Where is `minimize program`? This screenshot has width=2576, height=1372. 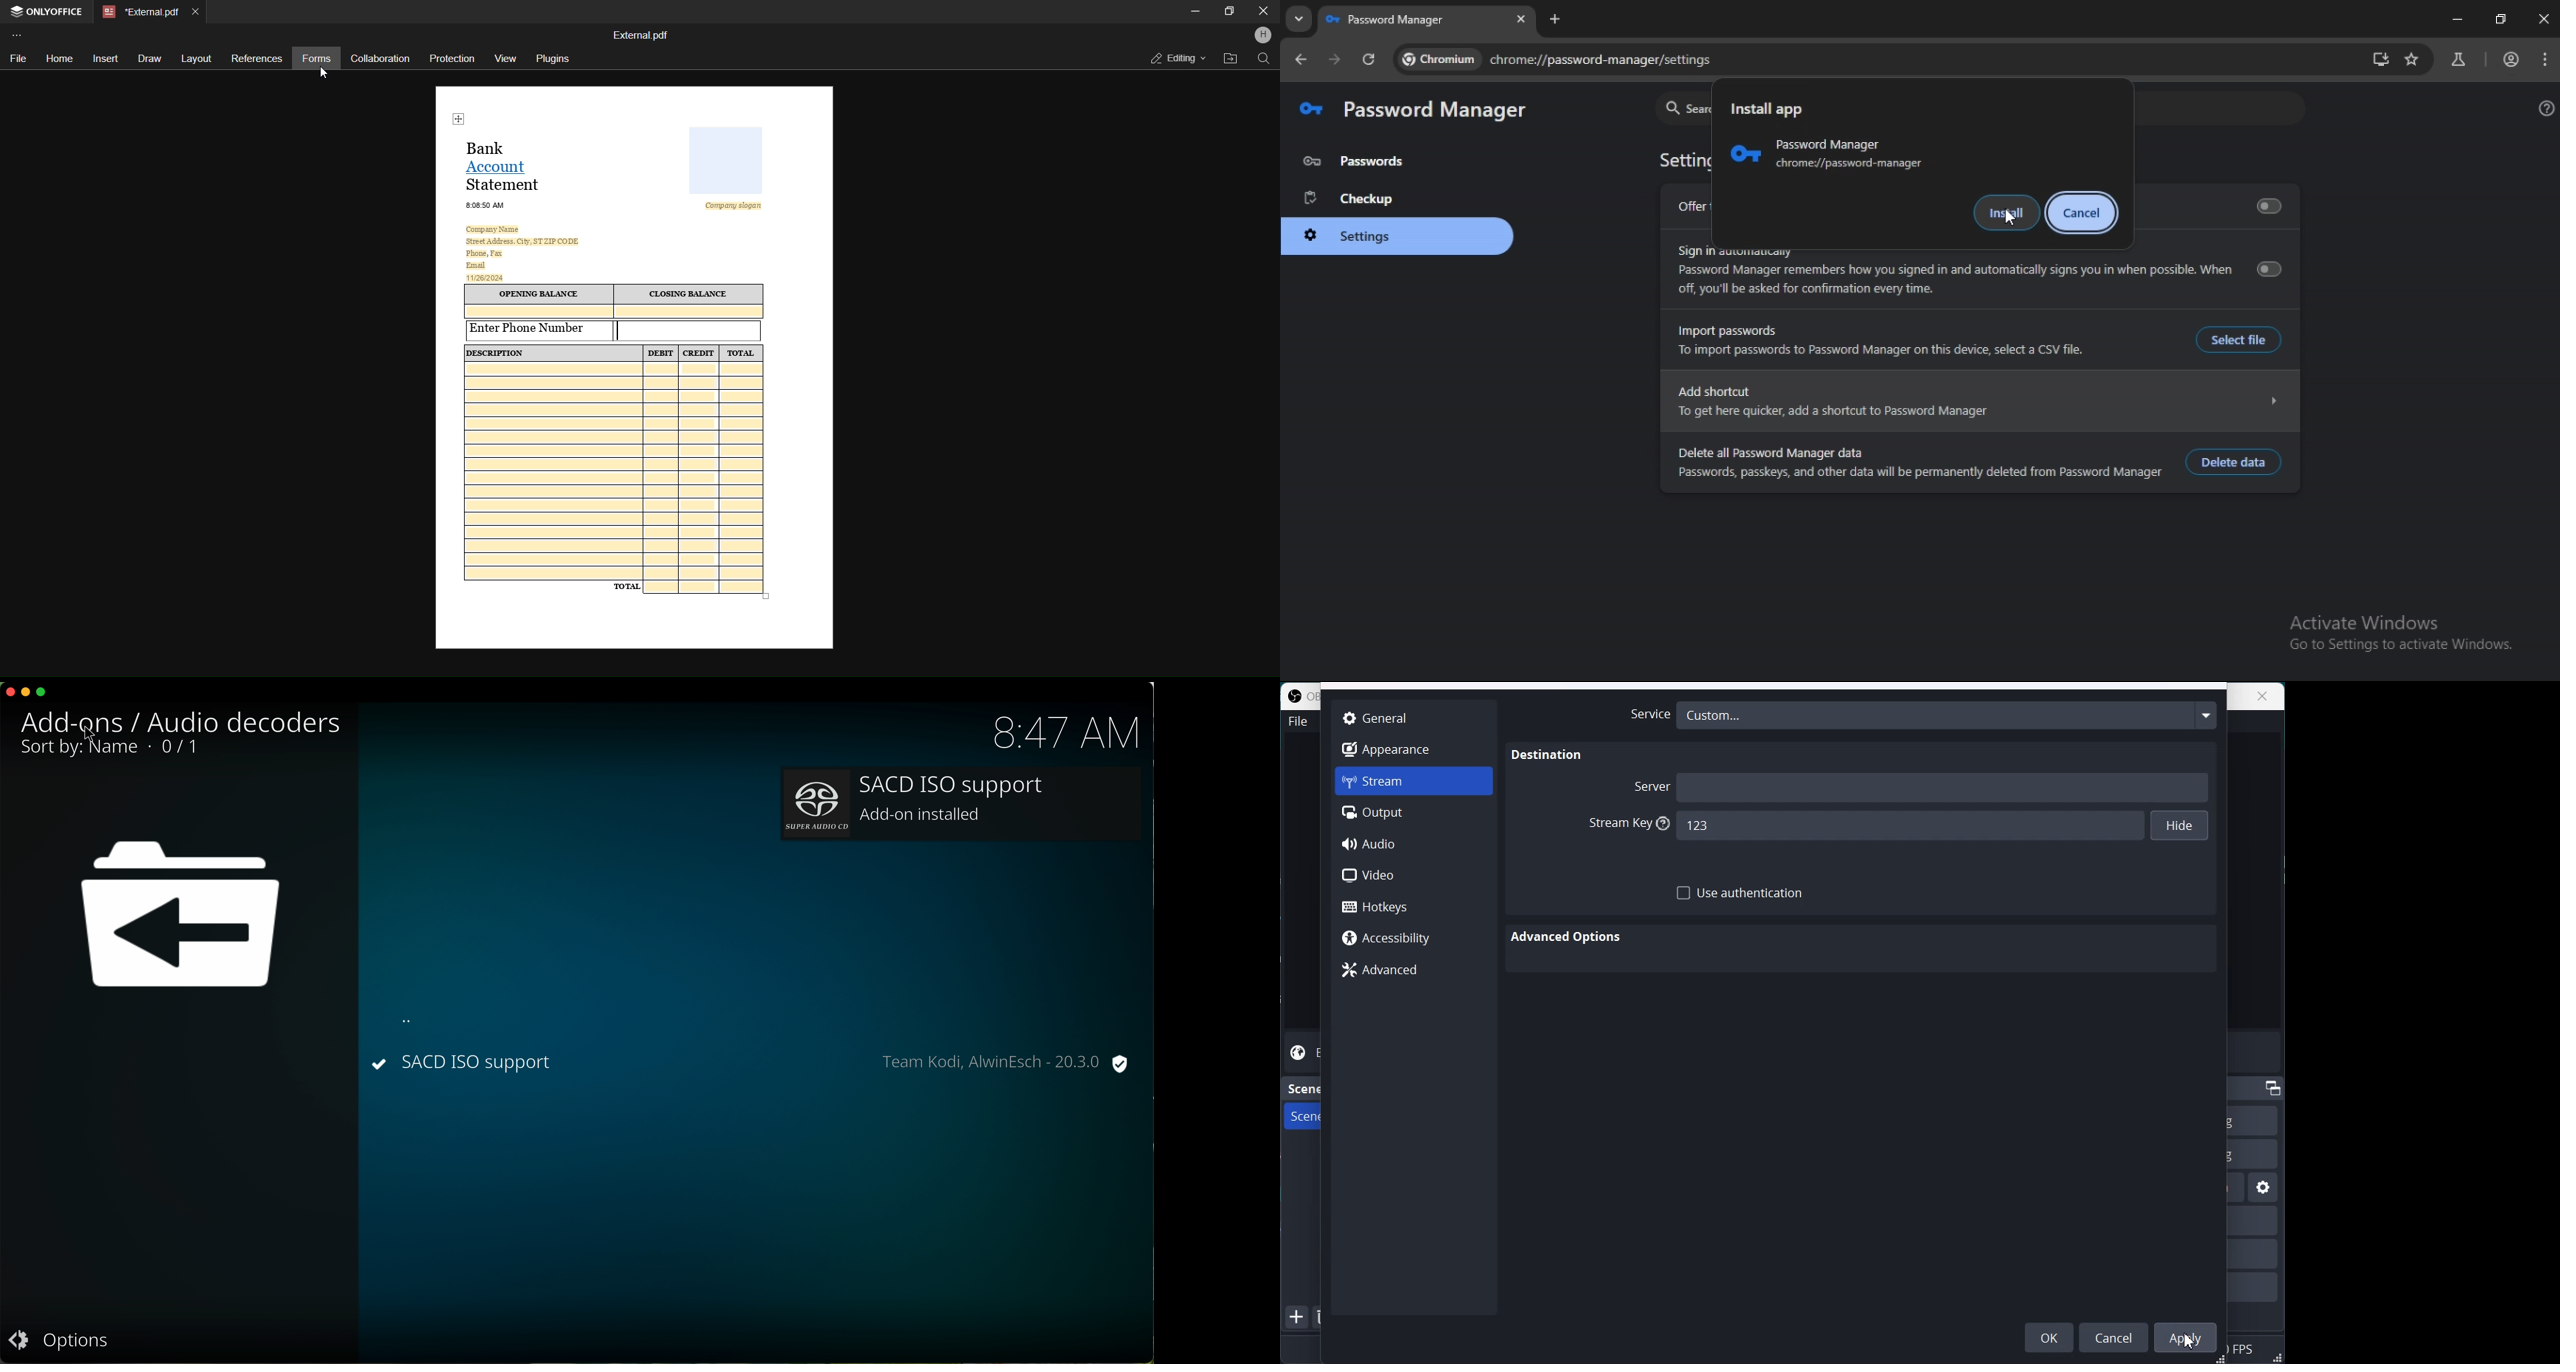
minimize program is located at coordinates (27, 693).